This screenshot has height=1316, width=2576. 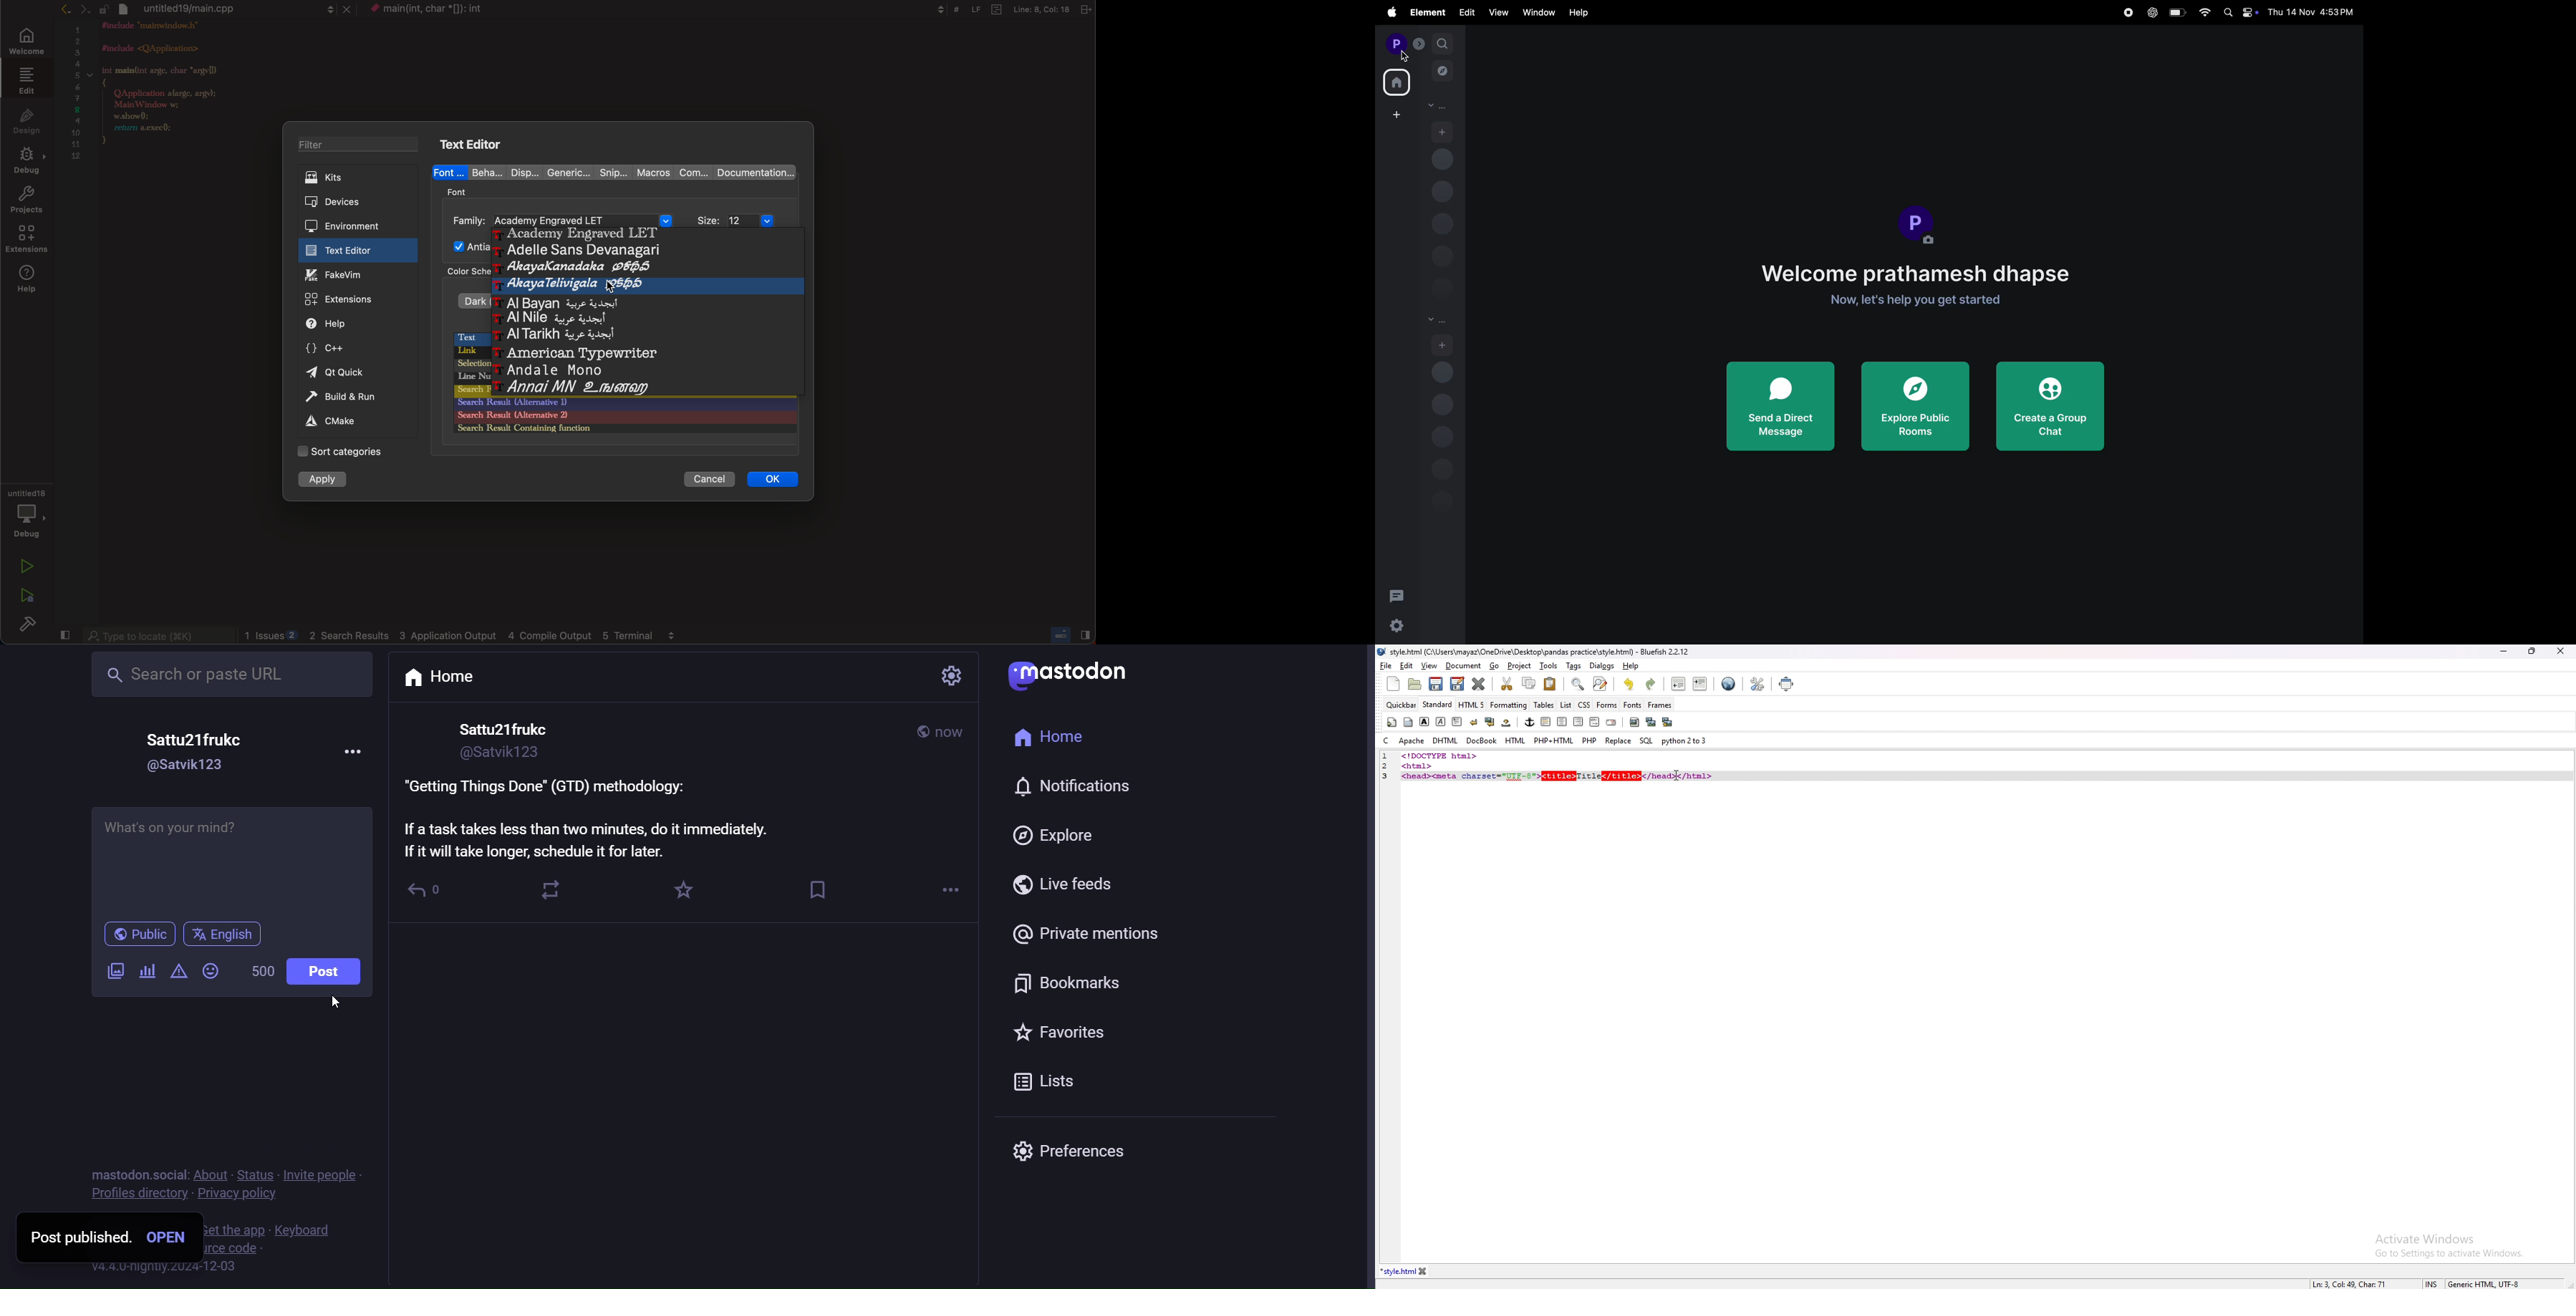 I want to click on email, so click(x=1611, y=723).